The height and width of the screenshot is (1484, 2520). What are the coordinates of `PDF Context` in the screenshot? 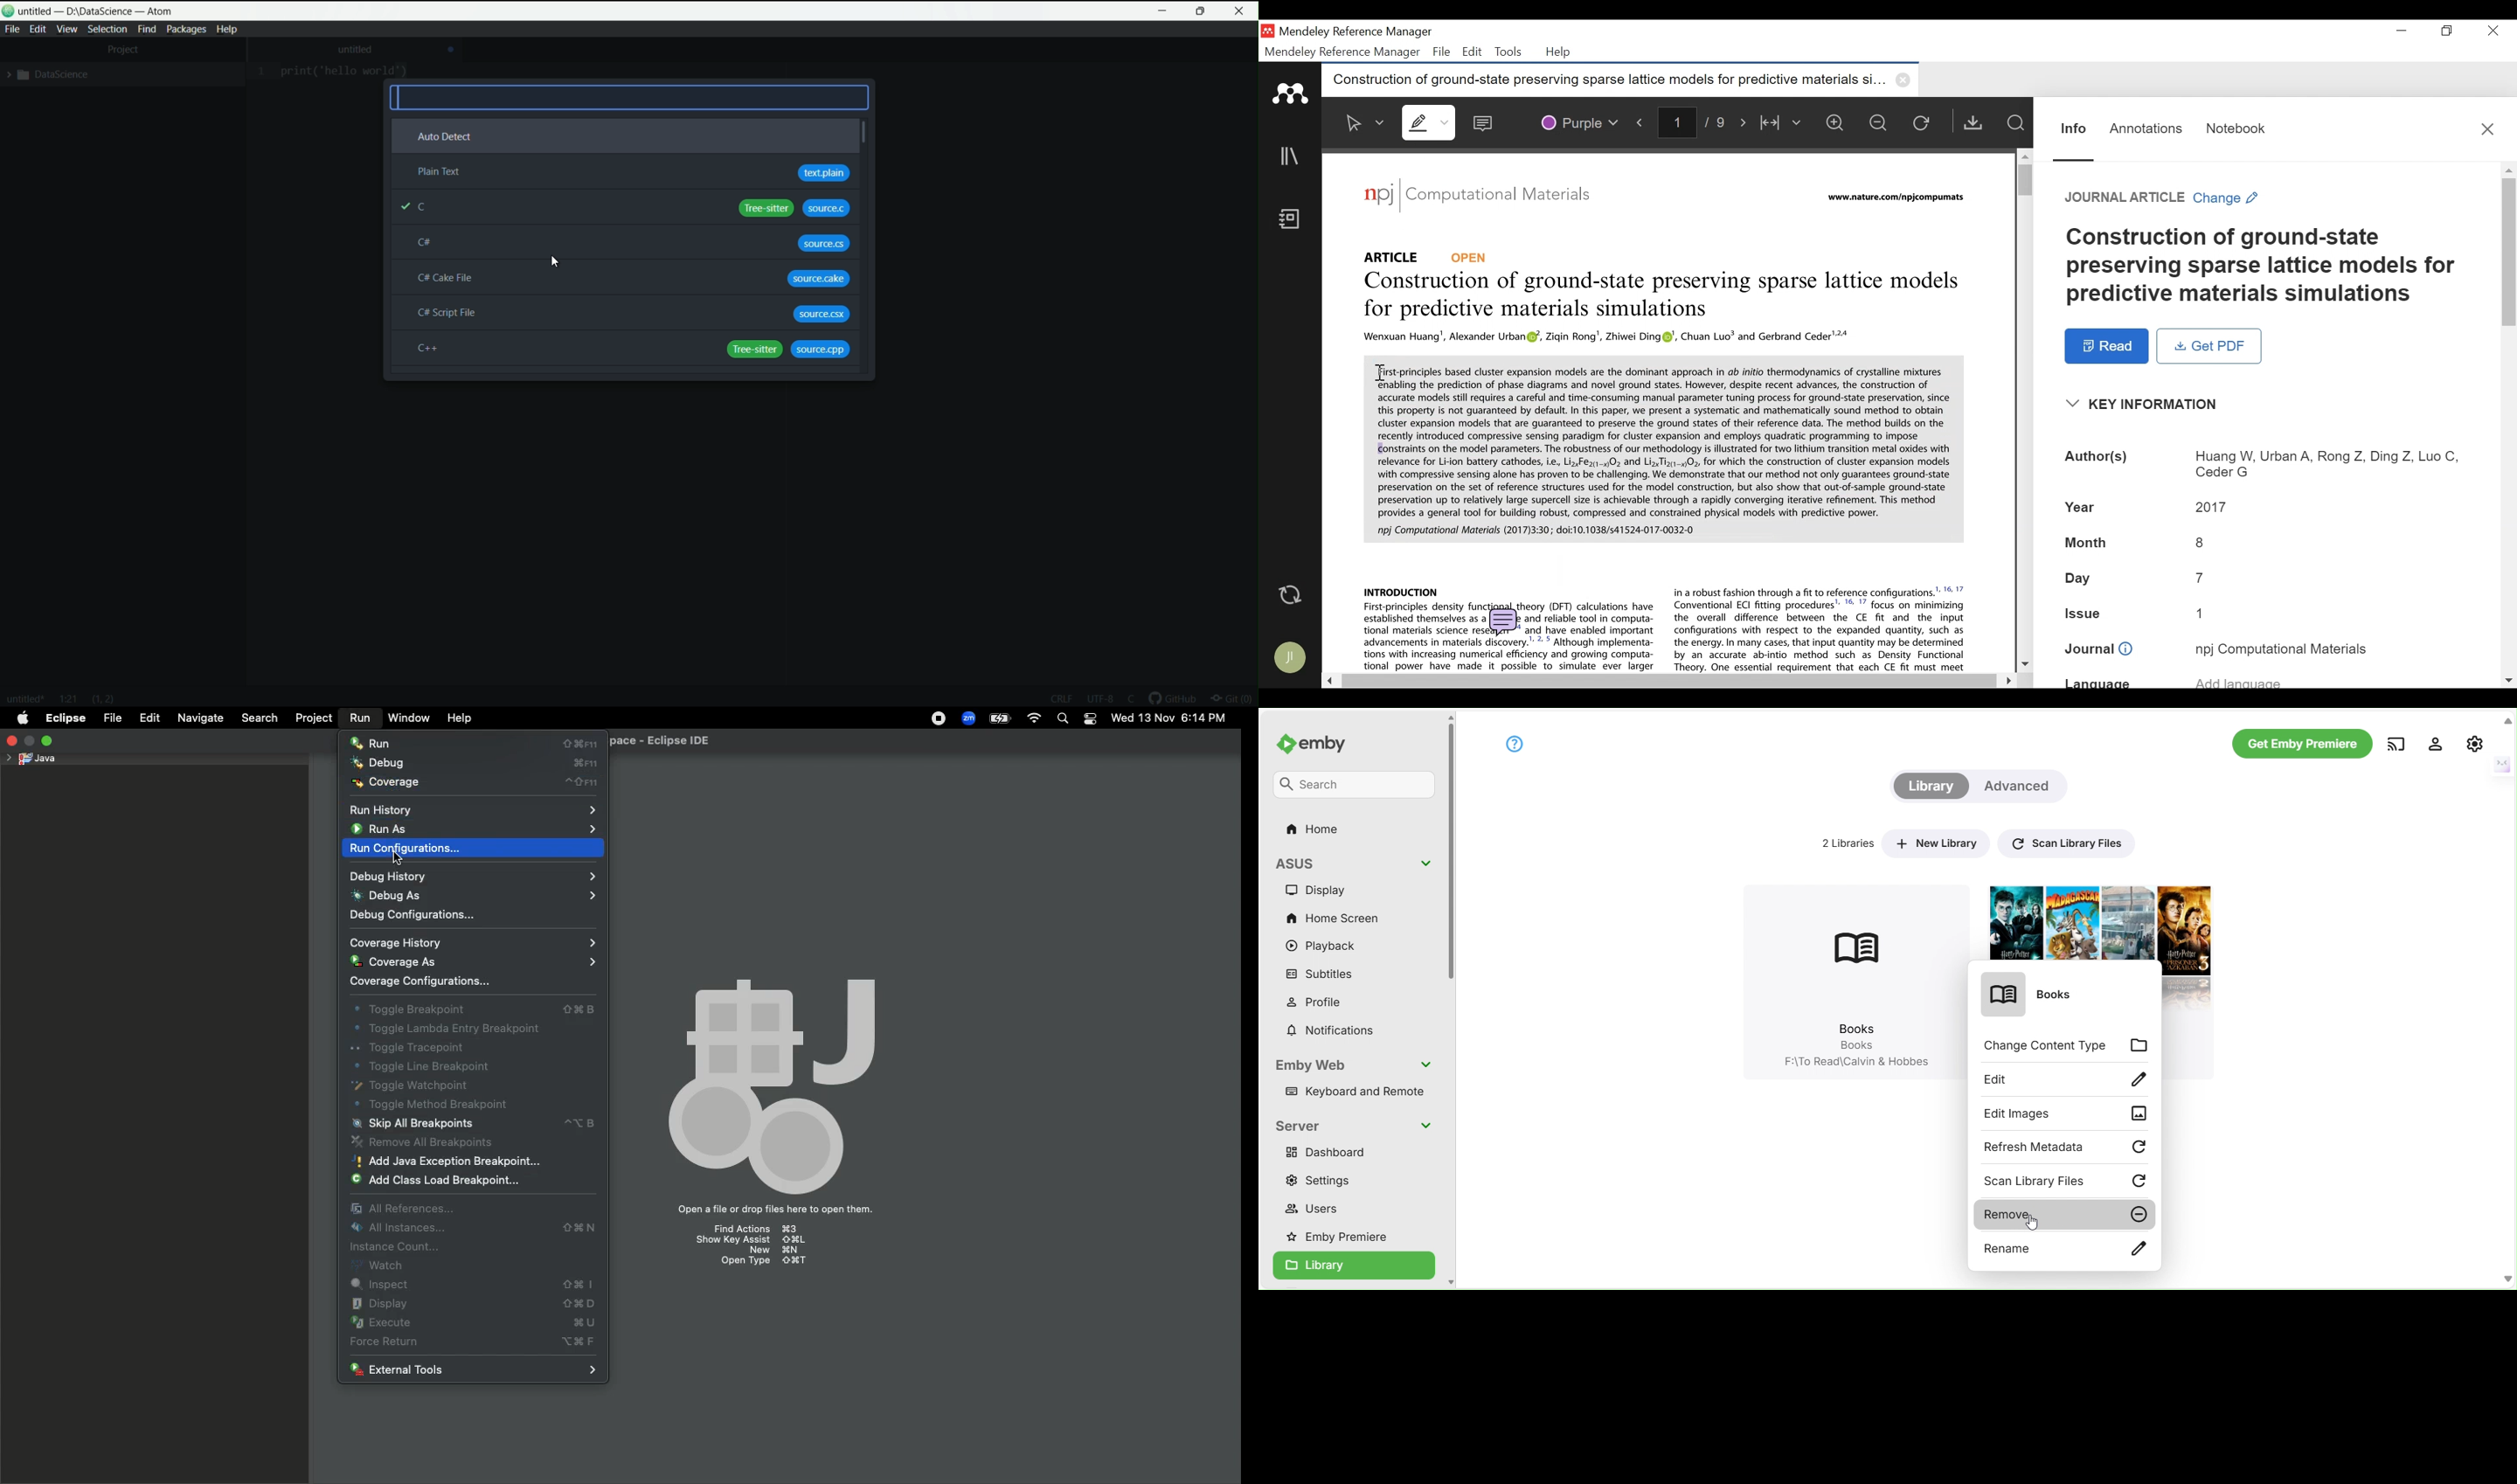 It's located at (1401, 591).